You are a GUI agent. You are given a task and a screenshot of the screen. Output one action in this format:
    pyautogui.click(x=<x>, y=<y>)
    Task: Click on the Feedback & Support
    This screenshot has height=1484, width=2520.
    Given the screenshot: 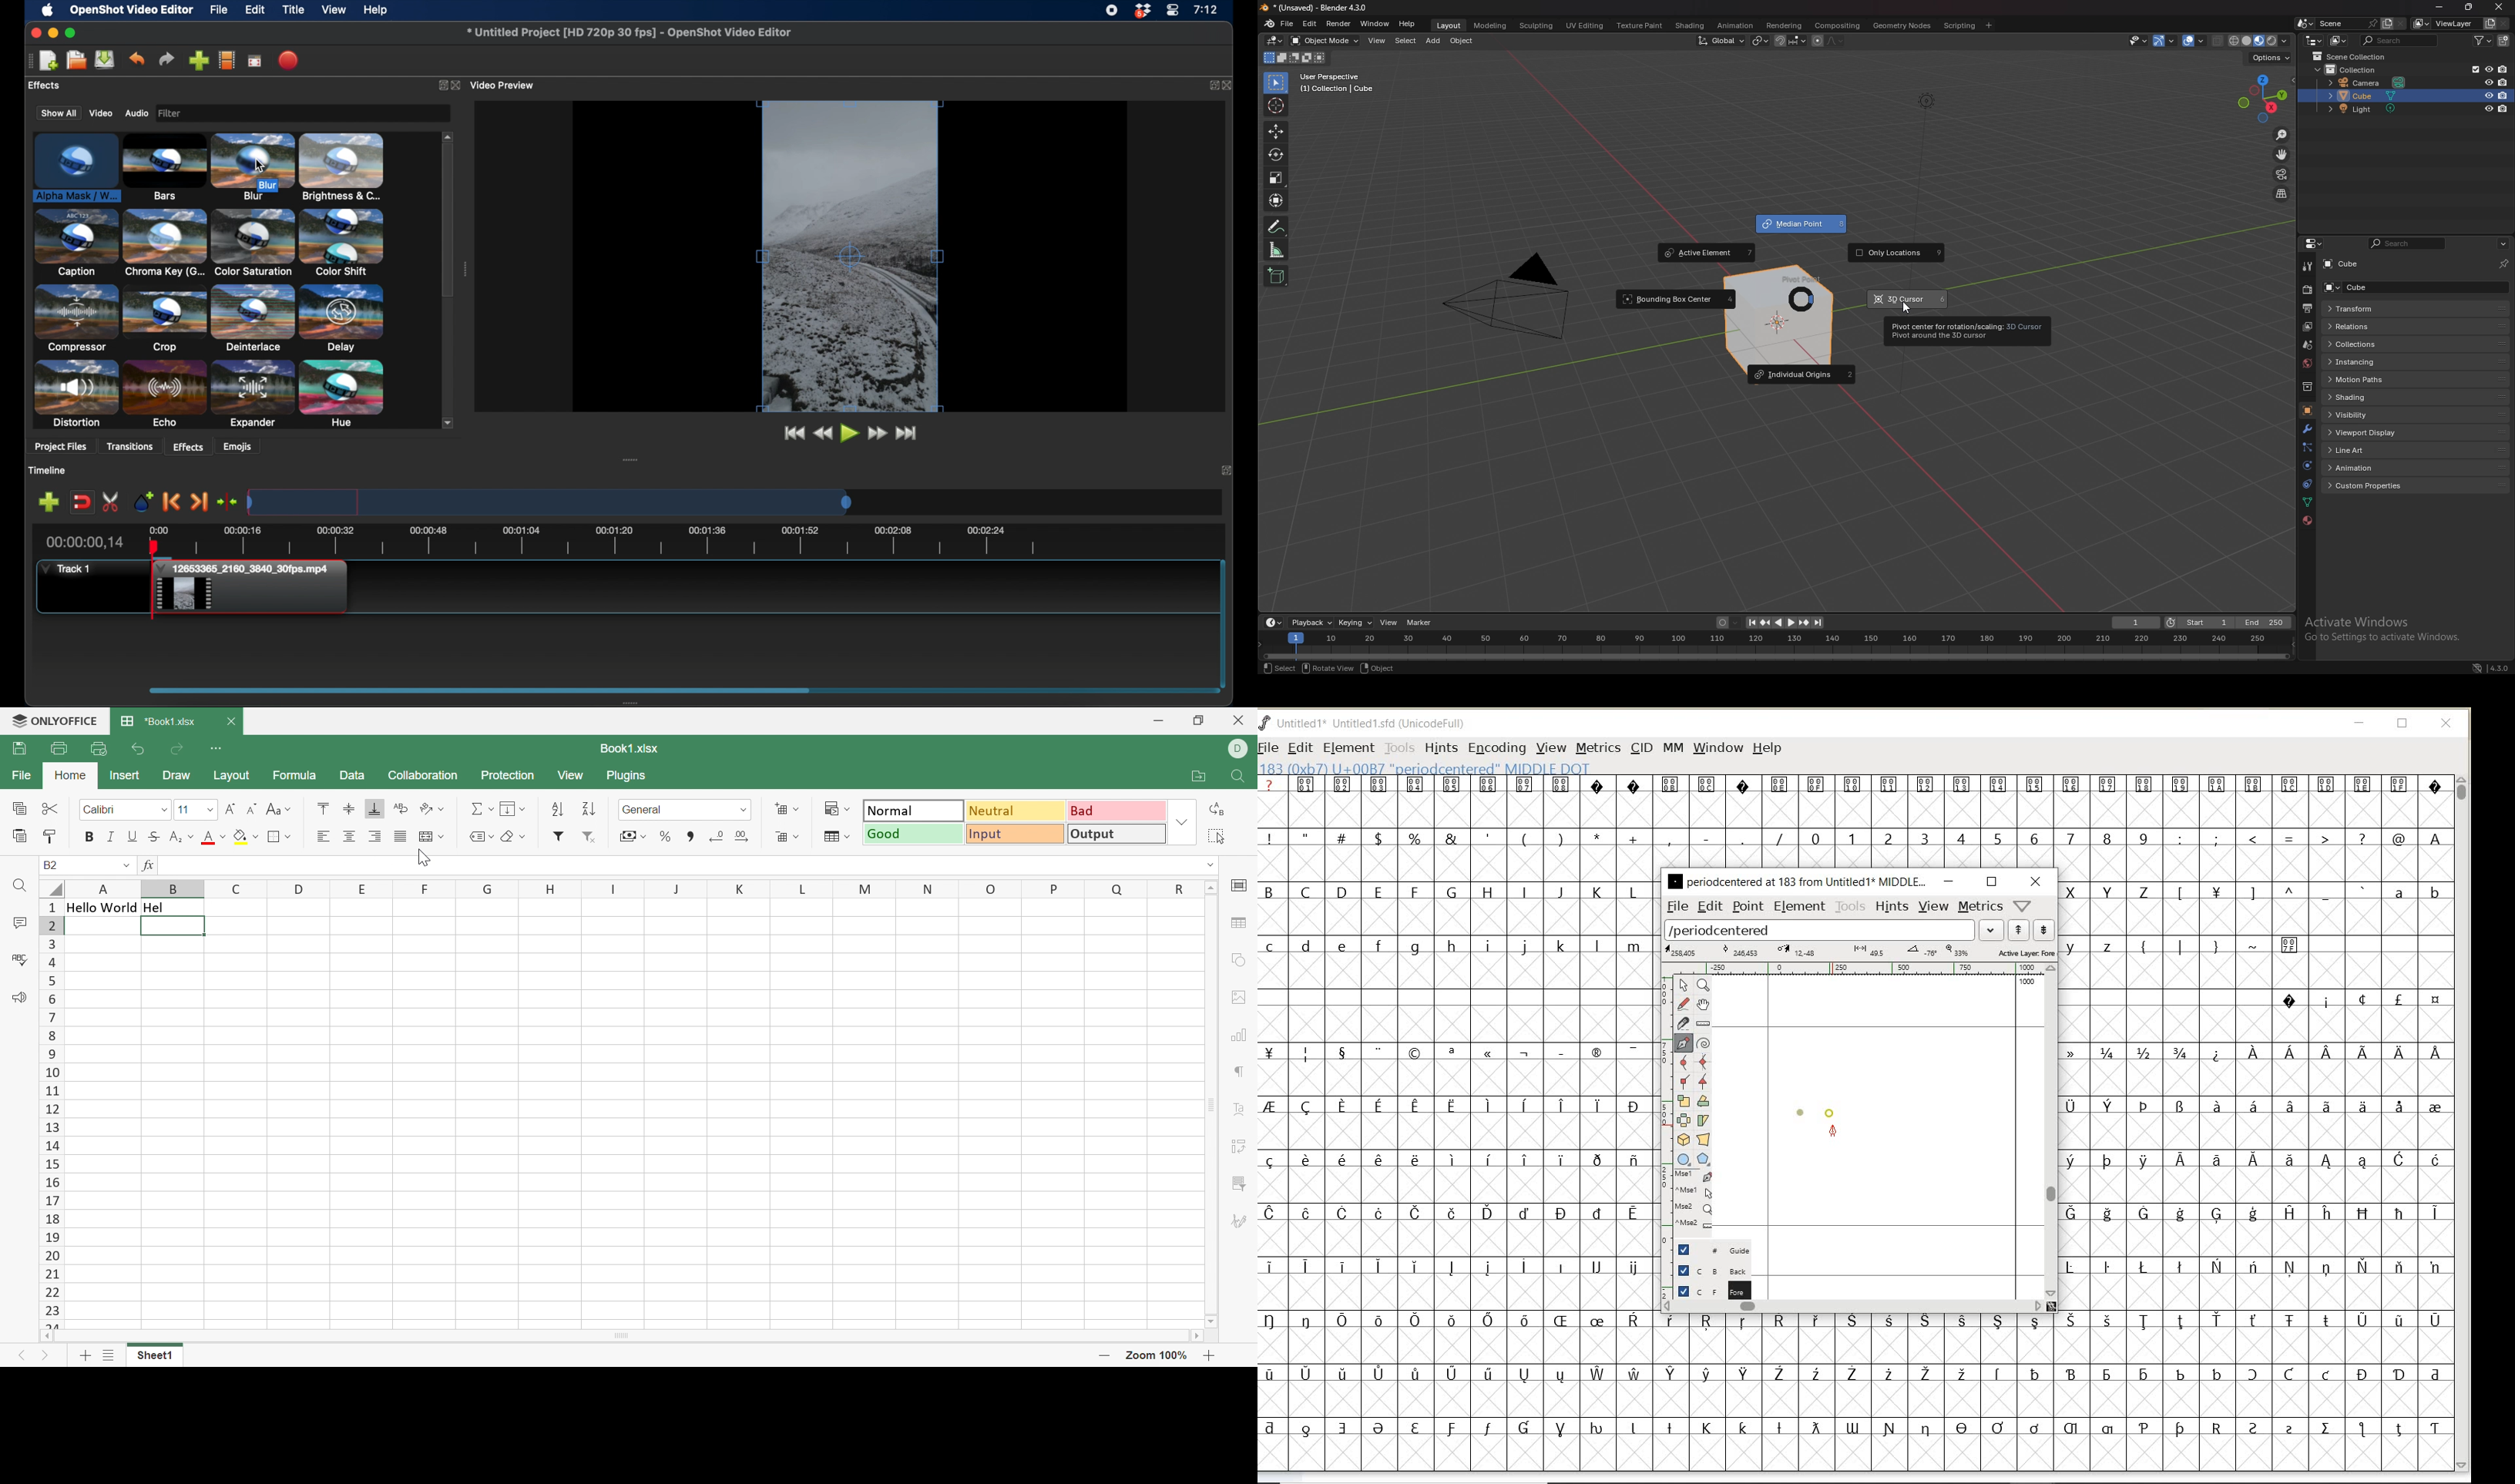 What is the action you would take?
    pyautogui.click(x=20, y=998)
    